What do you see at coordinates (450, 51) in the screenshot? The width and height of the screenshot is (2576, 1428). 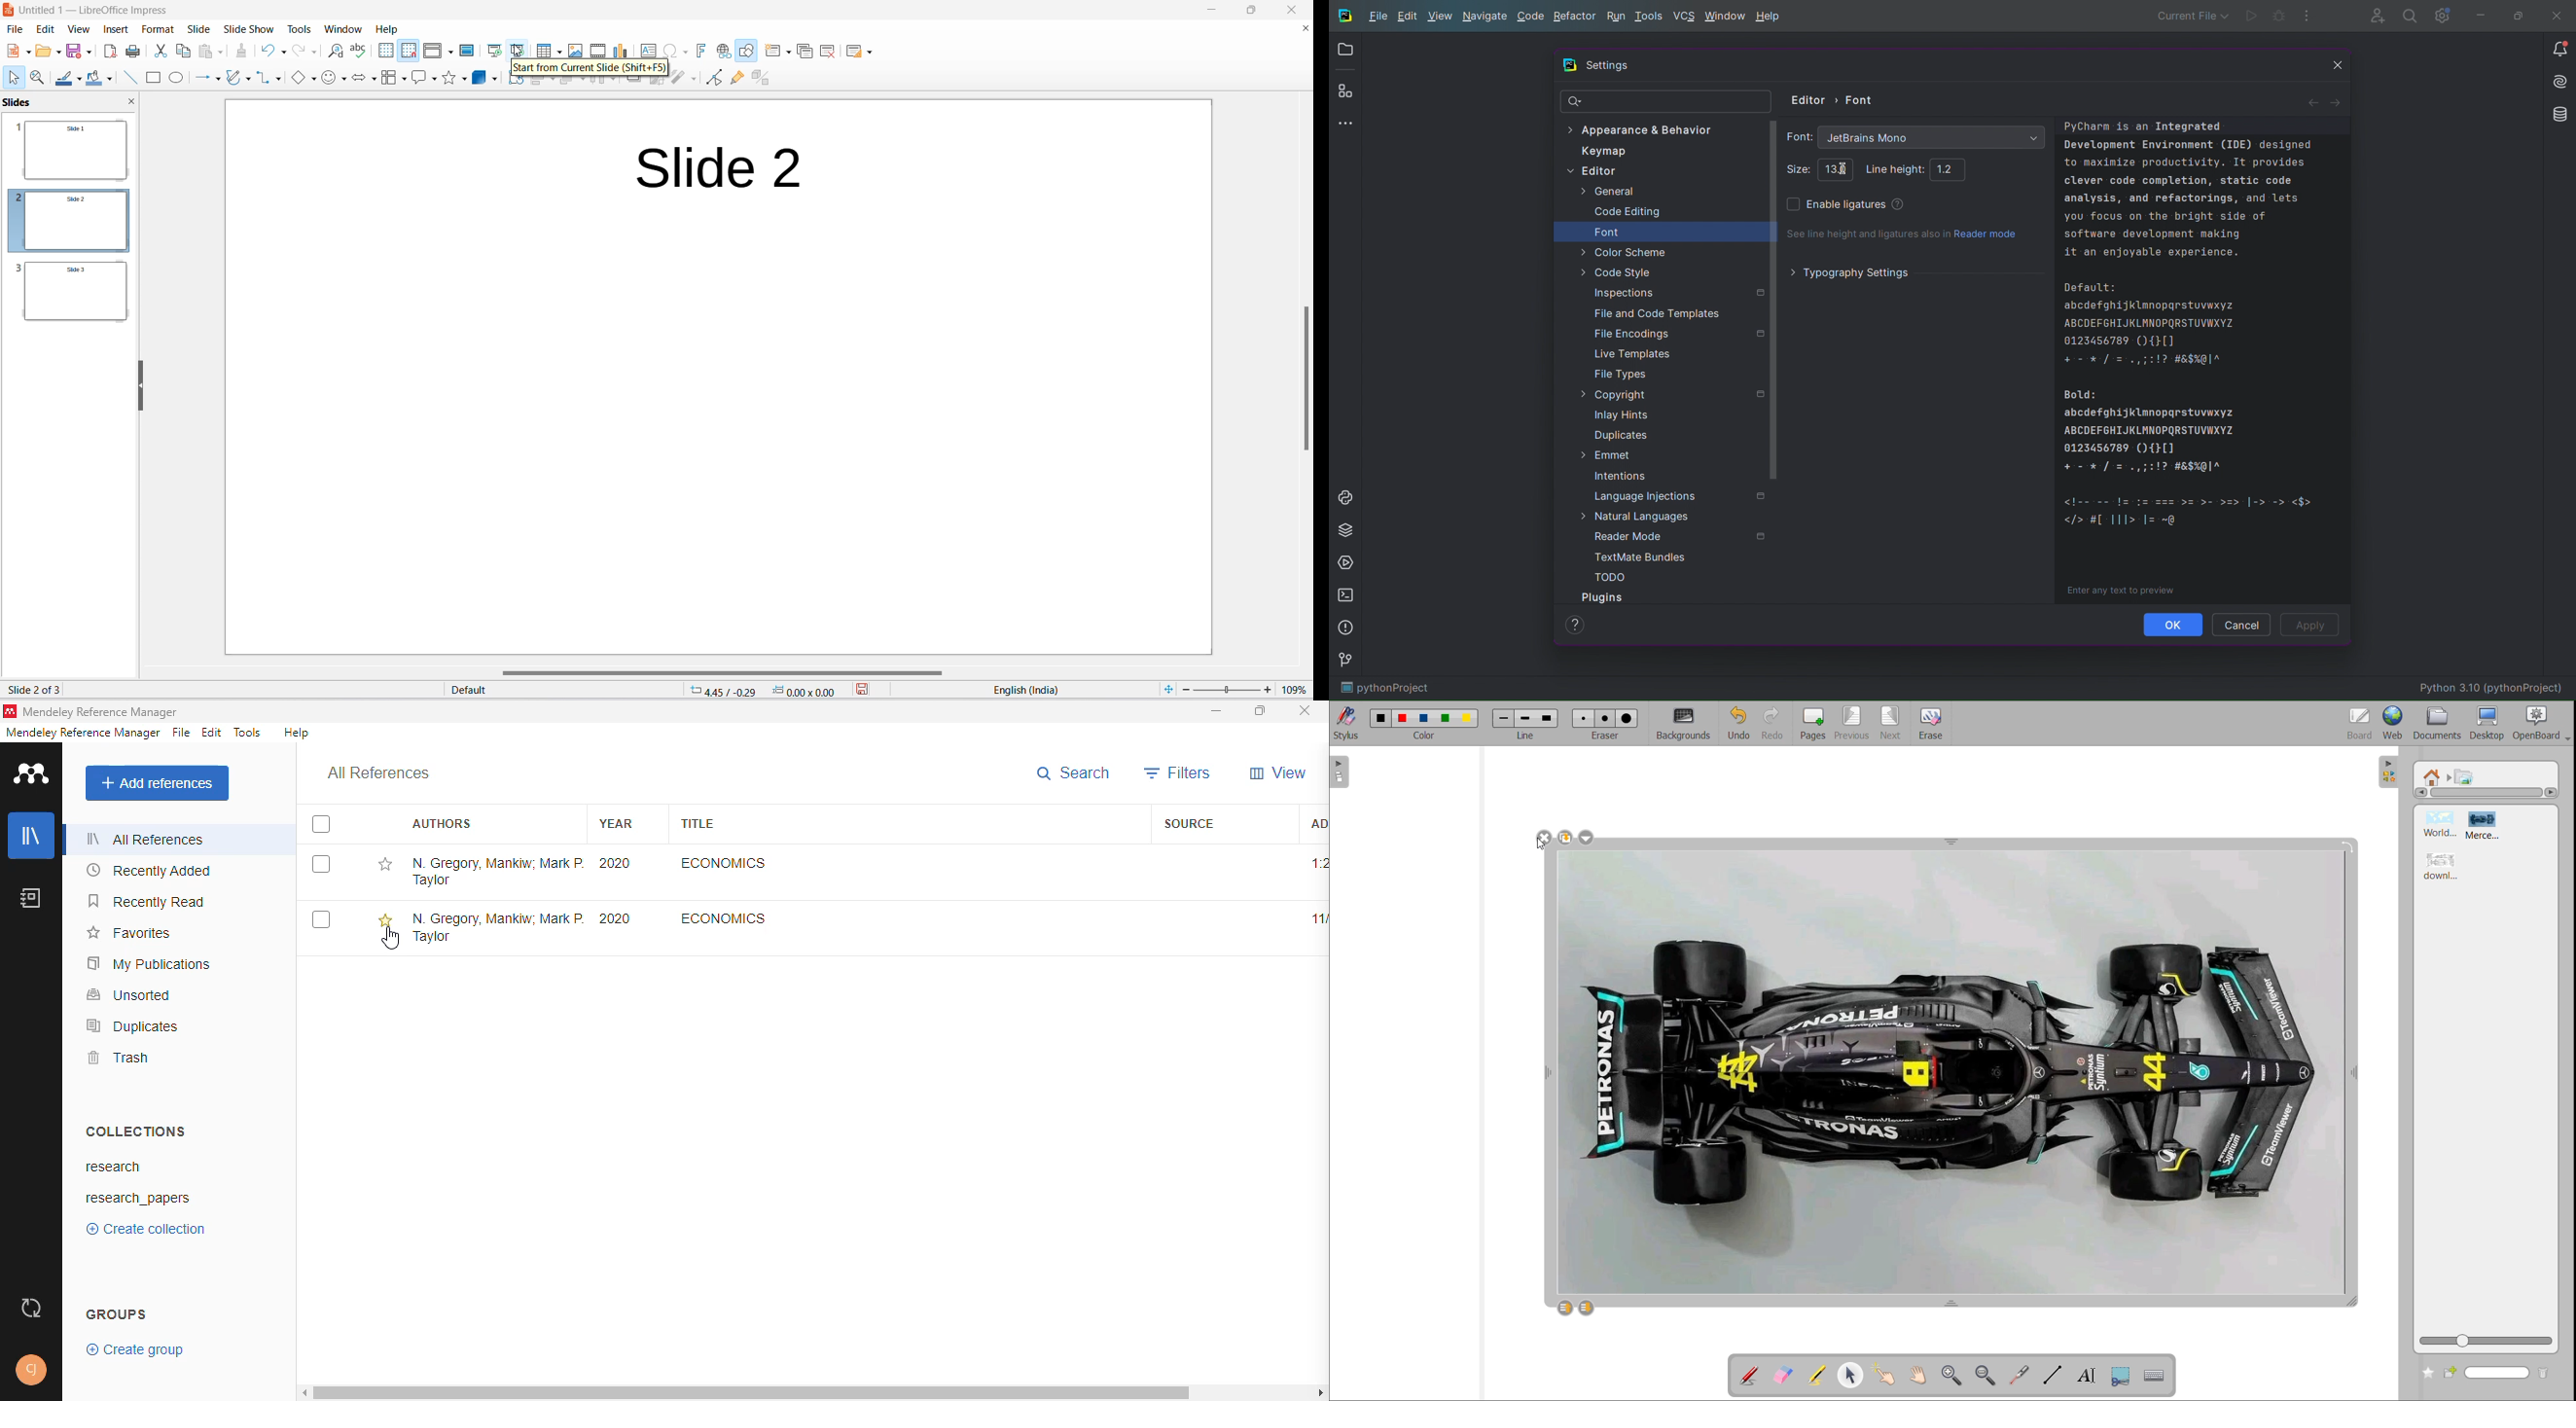 I see `displays views options` at bounding box center [450, 51].